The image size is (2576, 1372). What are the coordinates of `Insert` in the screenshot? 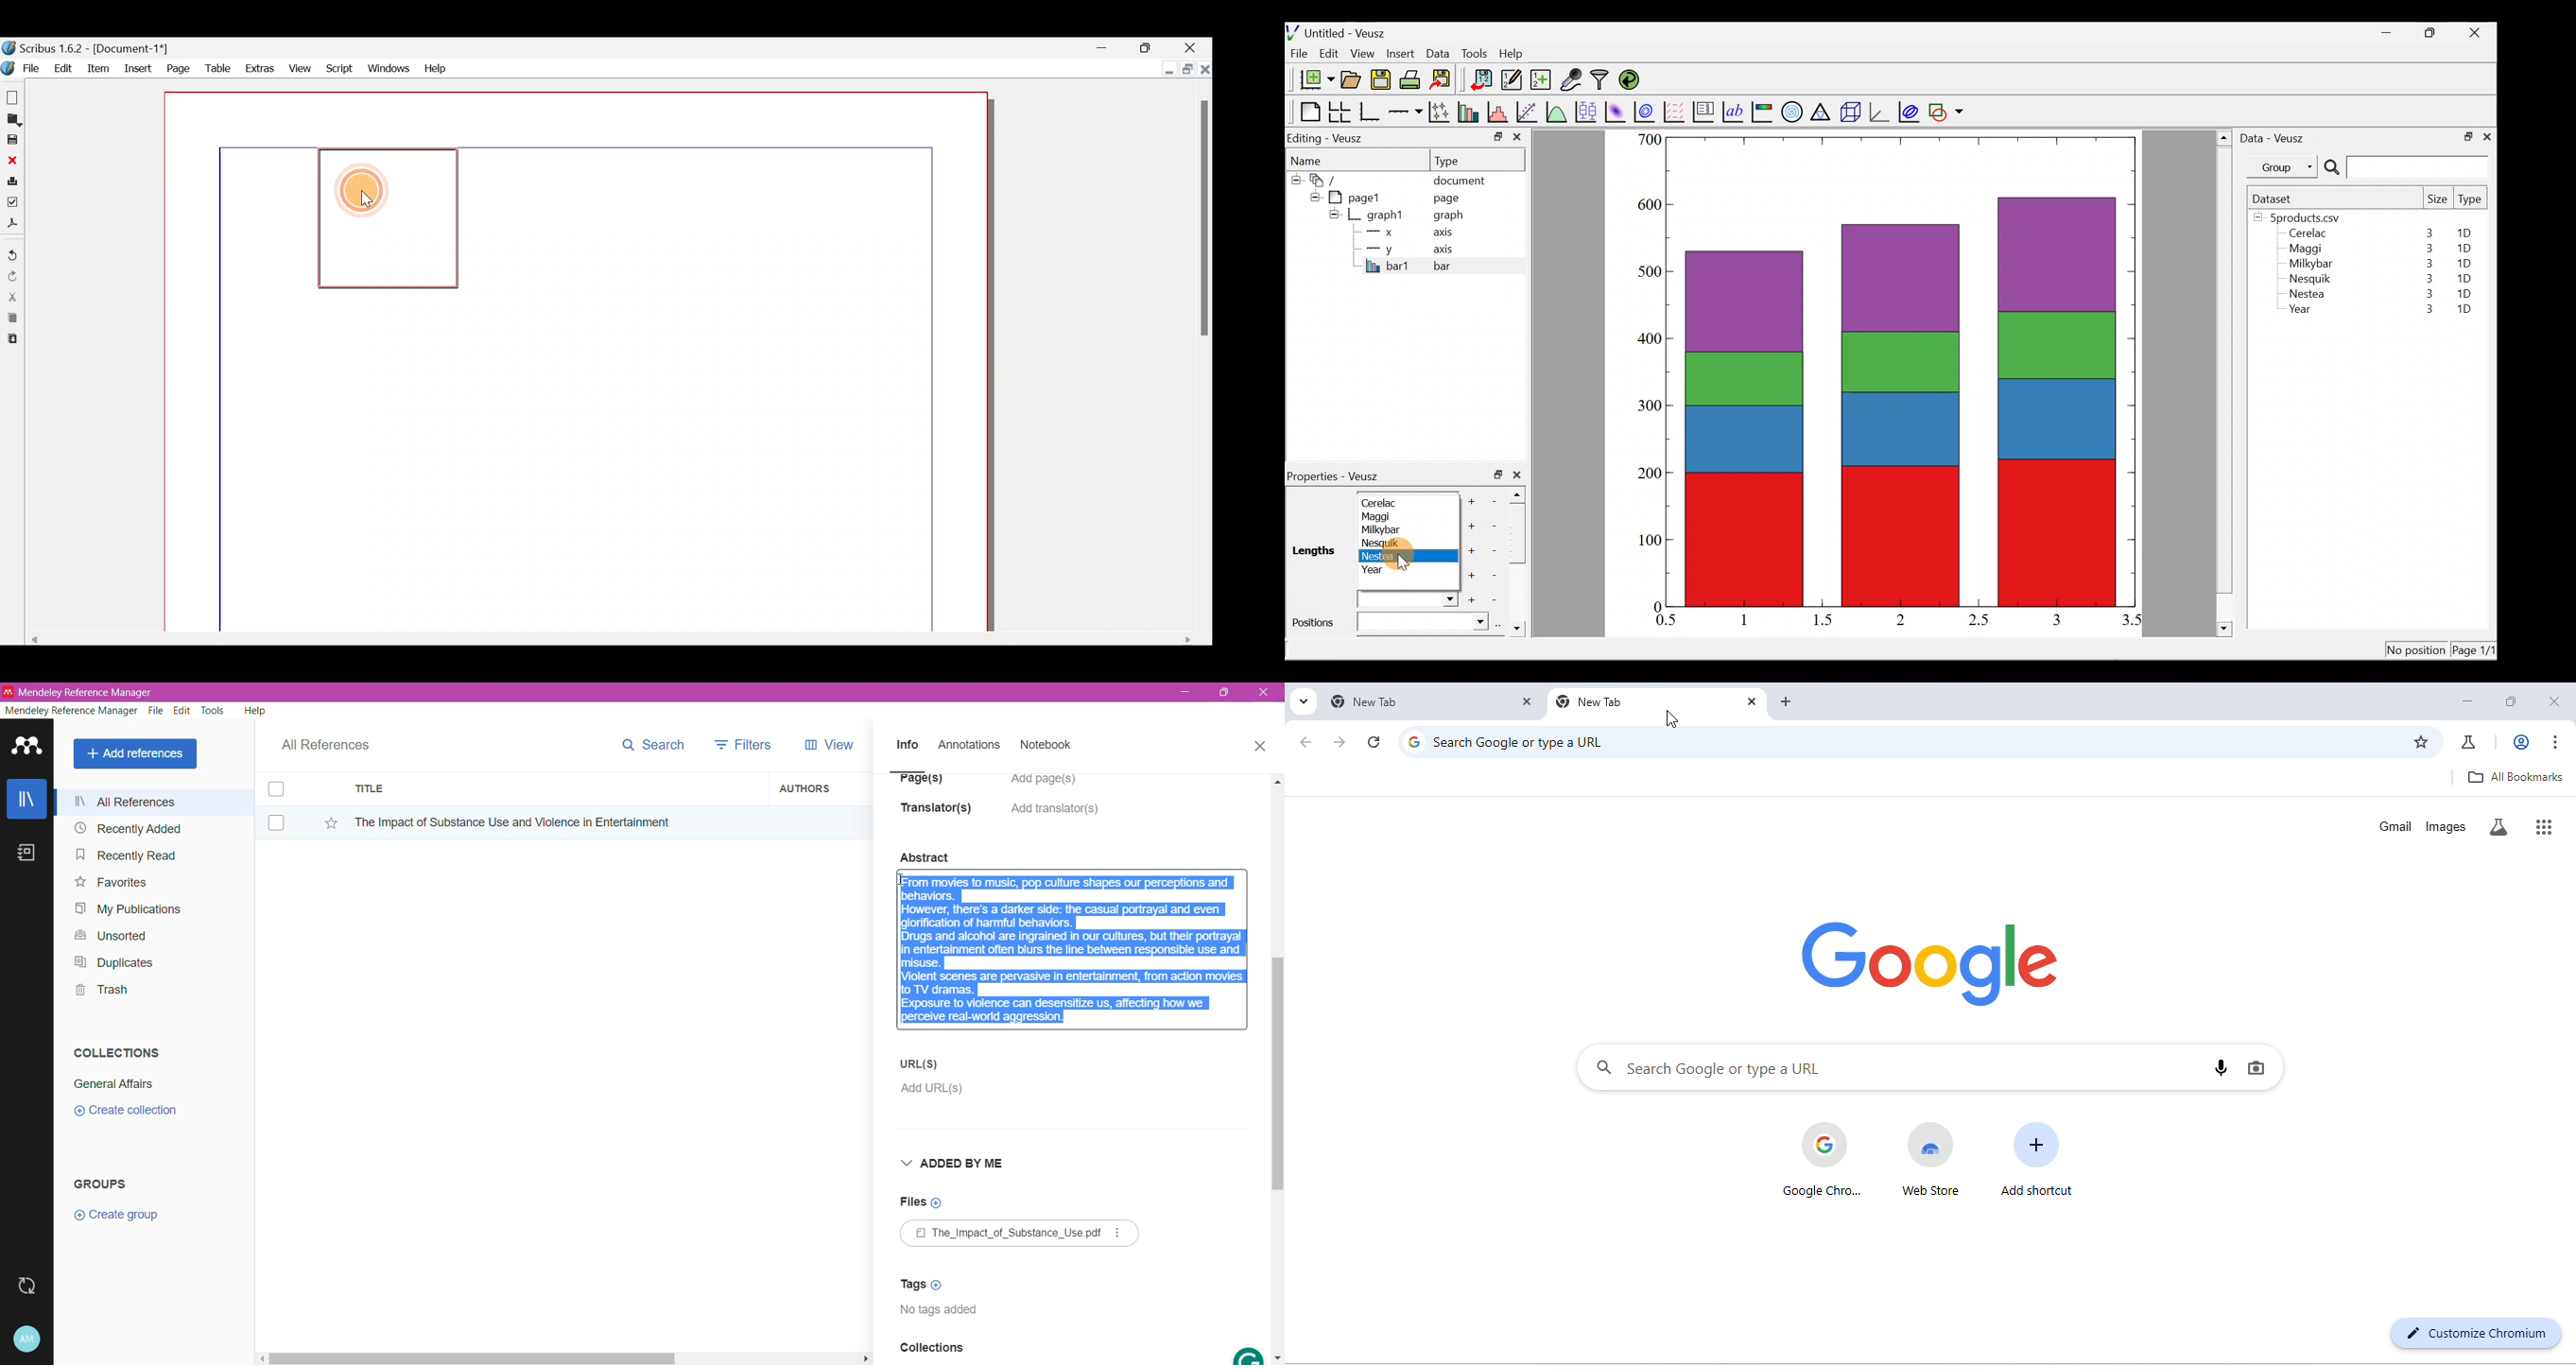 It's located at (138, 66).